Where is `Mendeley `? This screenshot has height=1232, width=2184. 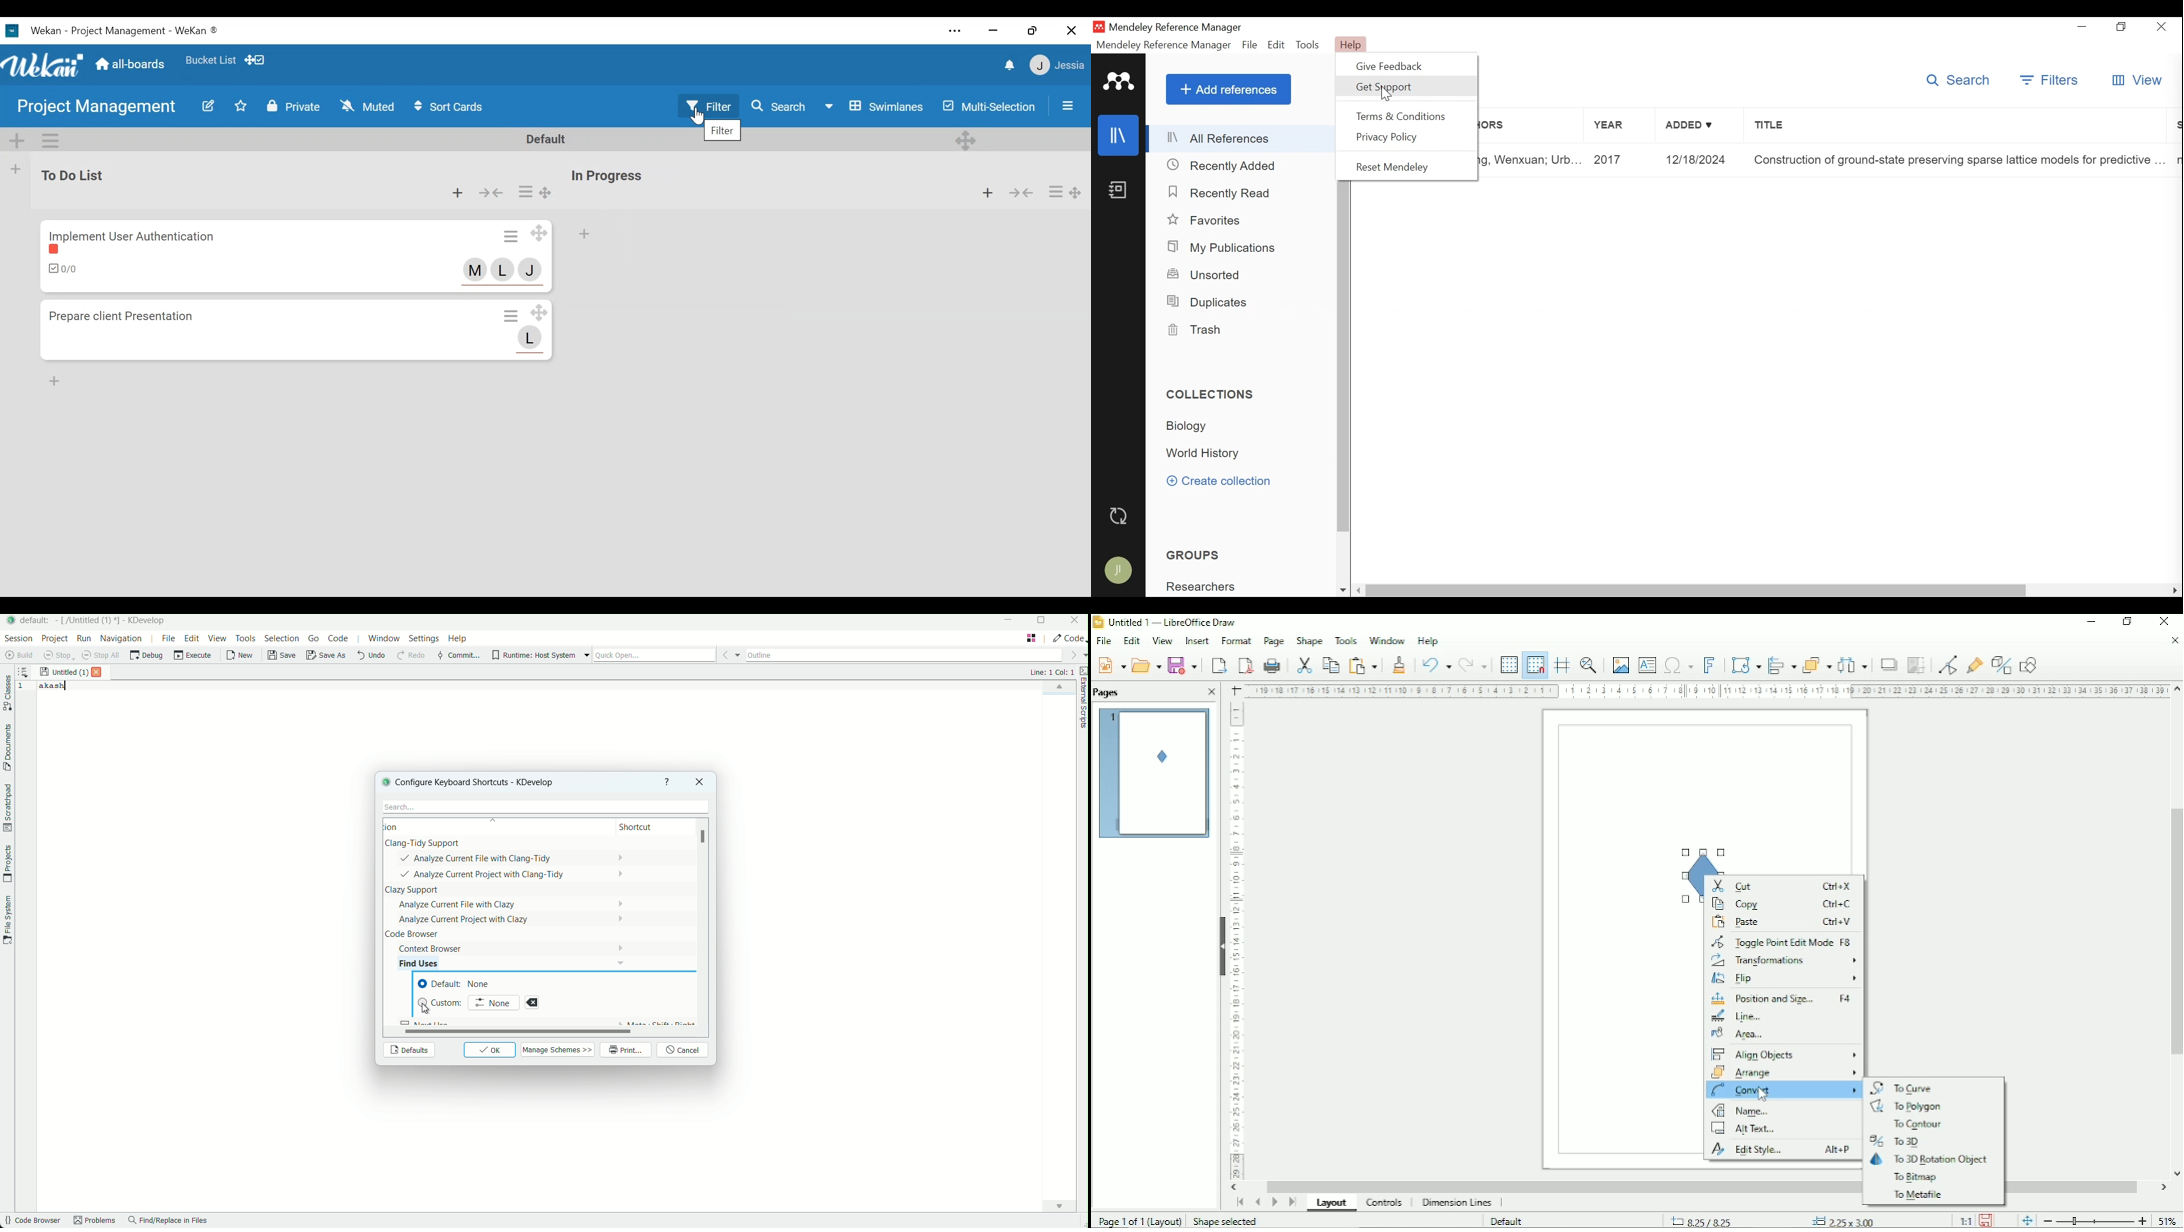
Mendeley  is located at coordinates (1117, 82).